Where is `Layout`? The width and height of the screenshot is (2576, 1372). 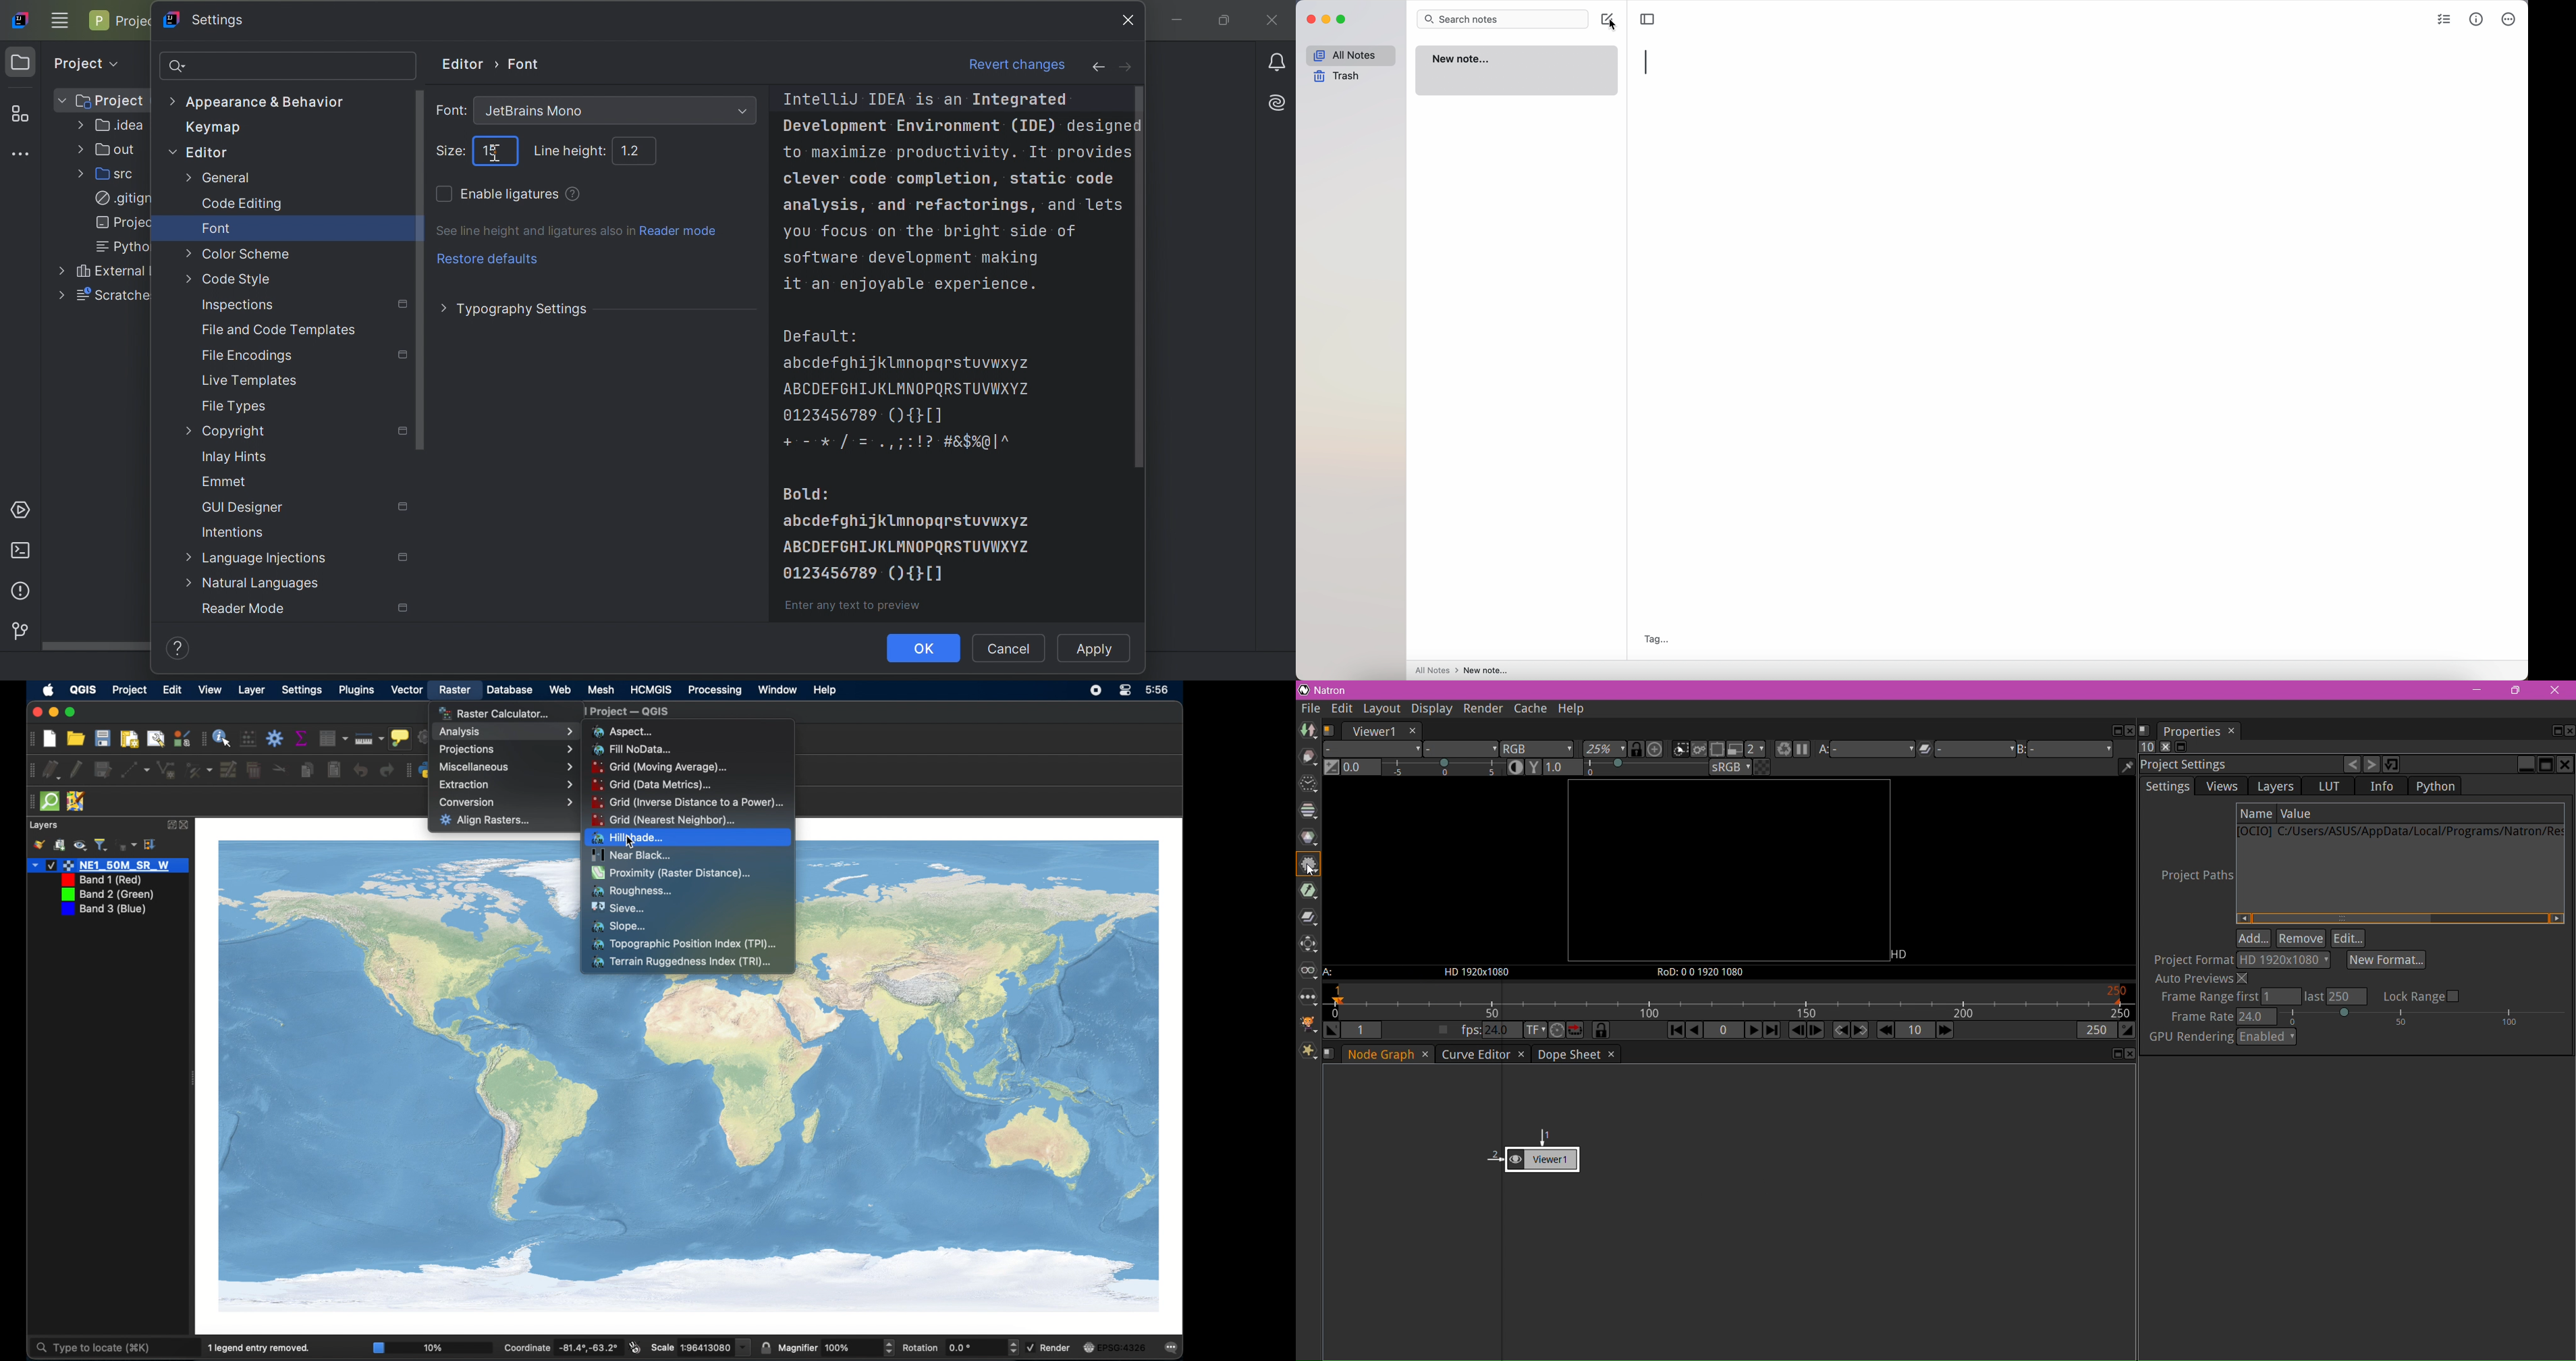 Layout is located at coordinates (1381, 710).